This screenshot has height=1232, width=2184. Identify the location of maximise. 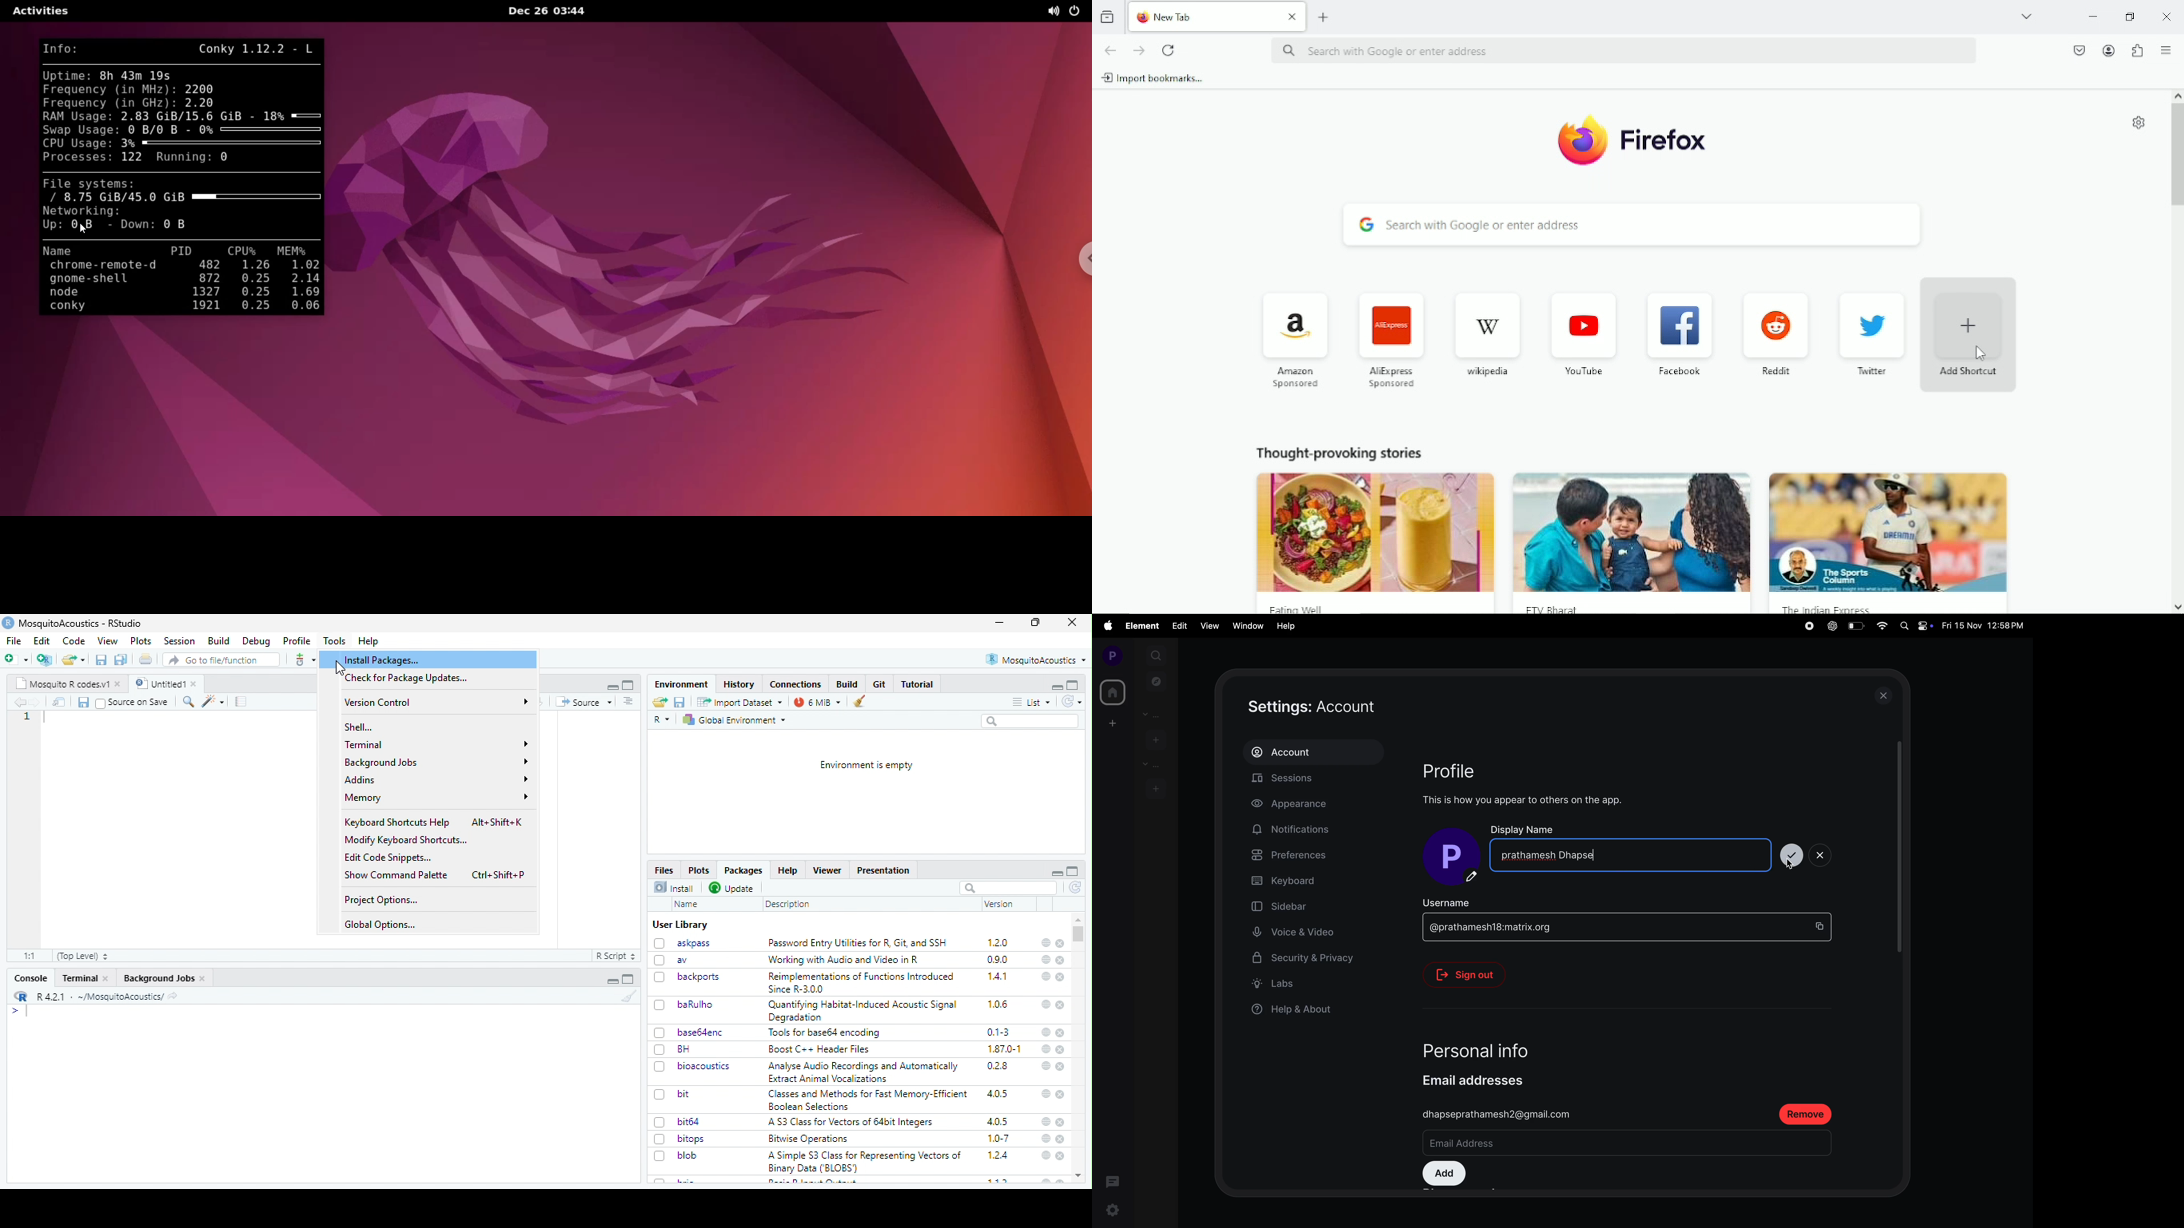
(1035, 622).